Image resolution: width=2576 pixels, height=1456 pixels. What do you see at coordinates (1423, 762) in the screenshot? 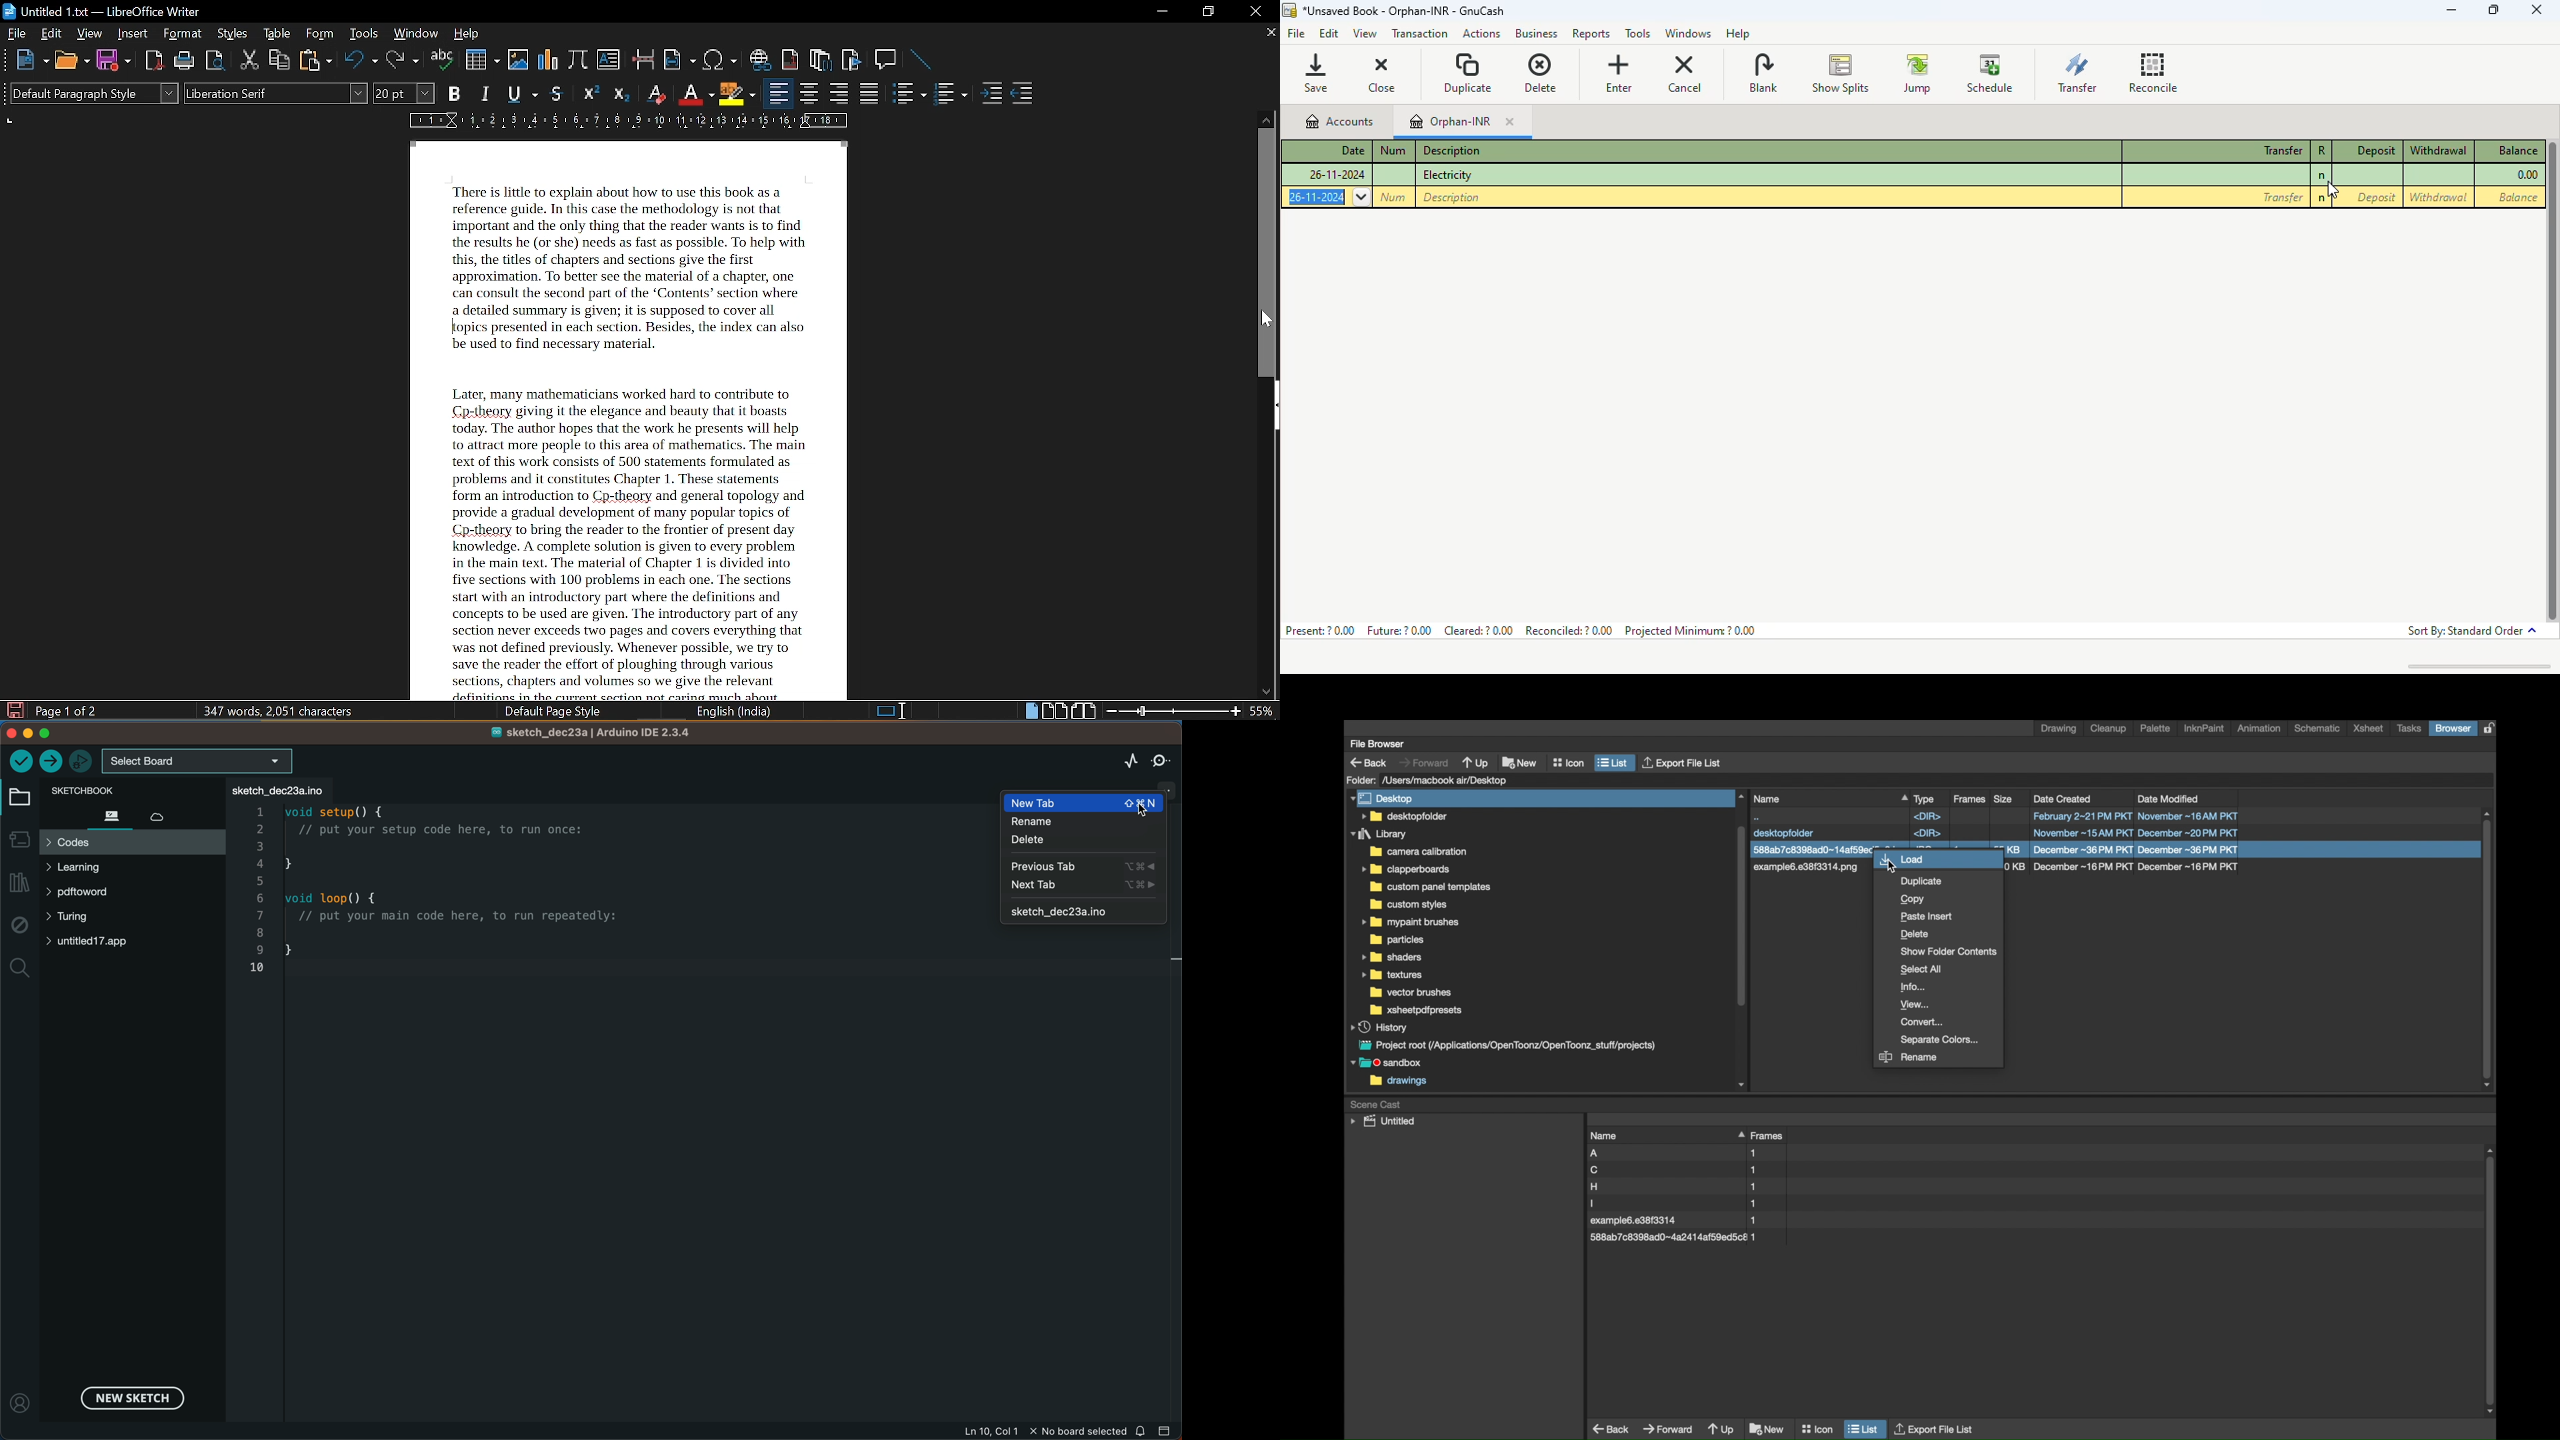
I see `forward` at bounding box center [1423, 762].